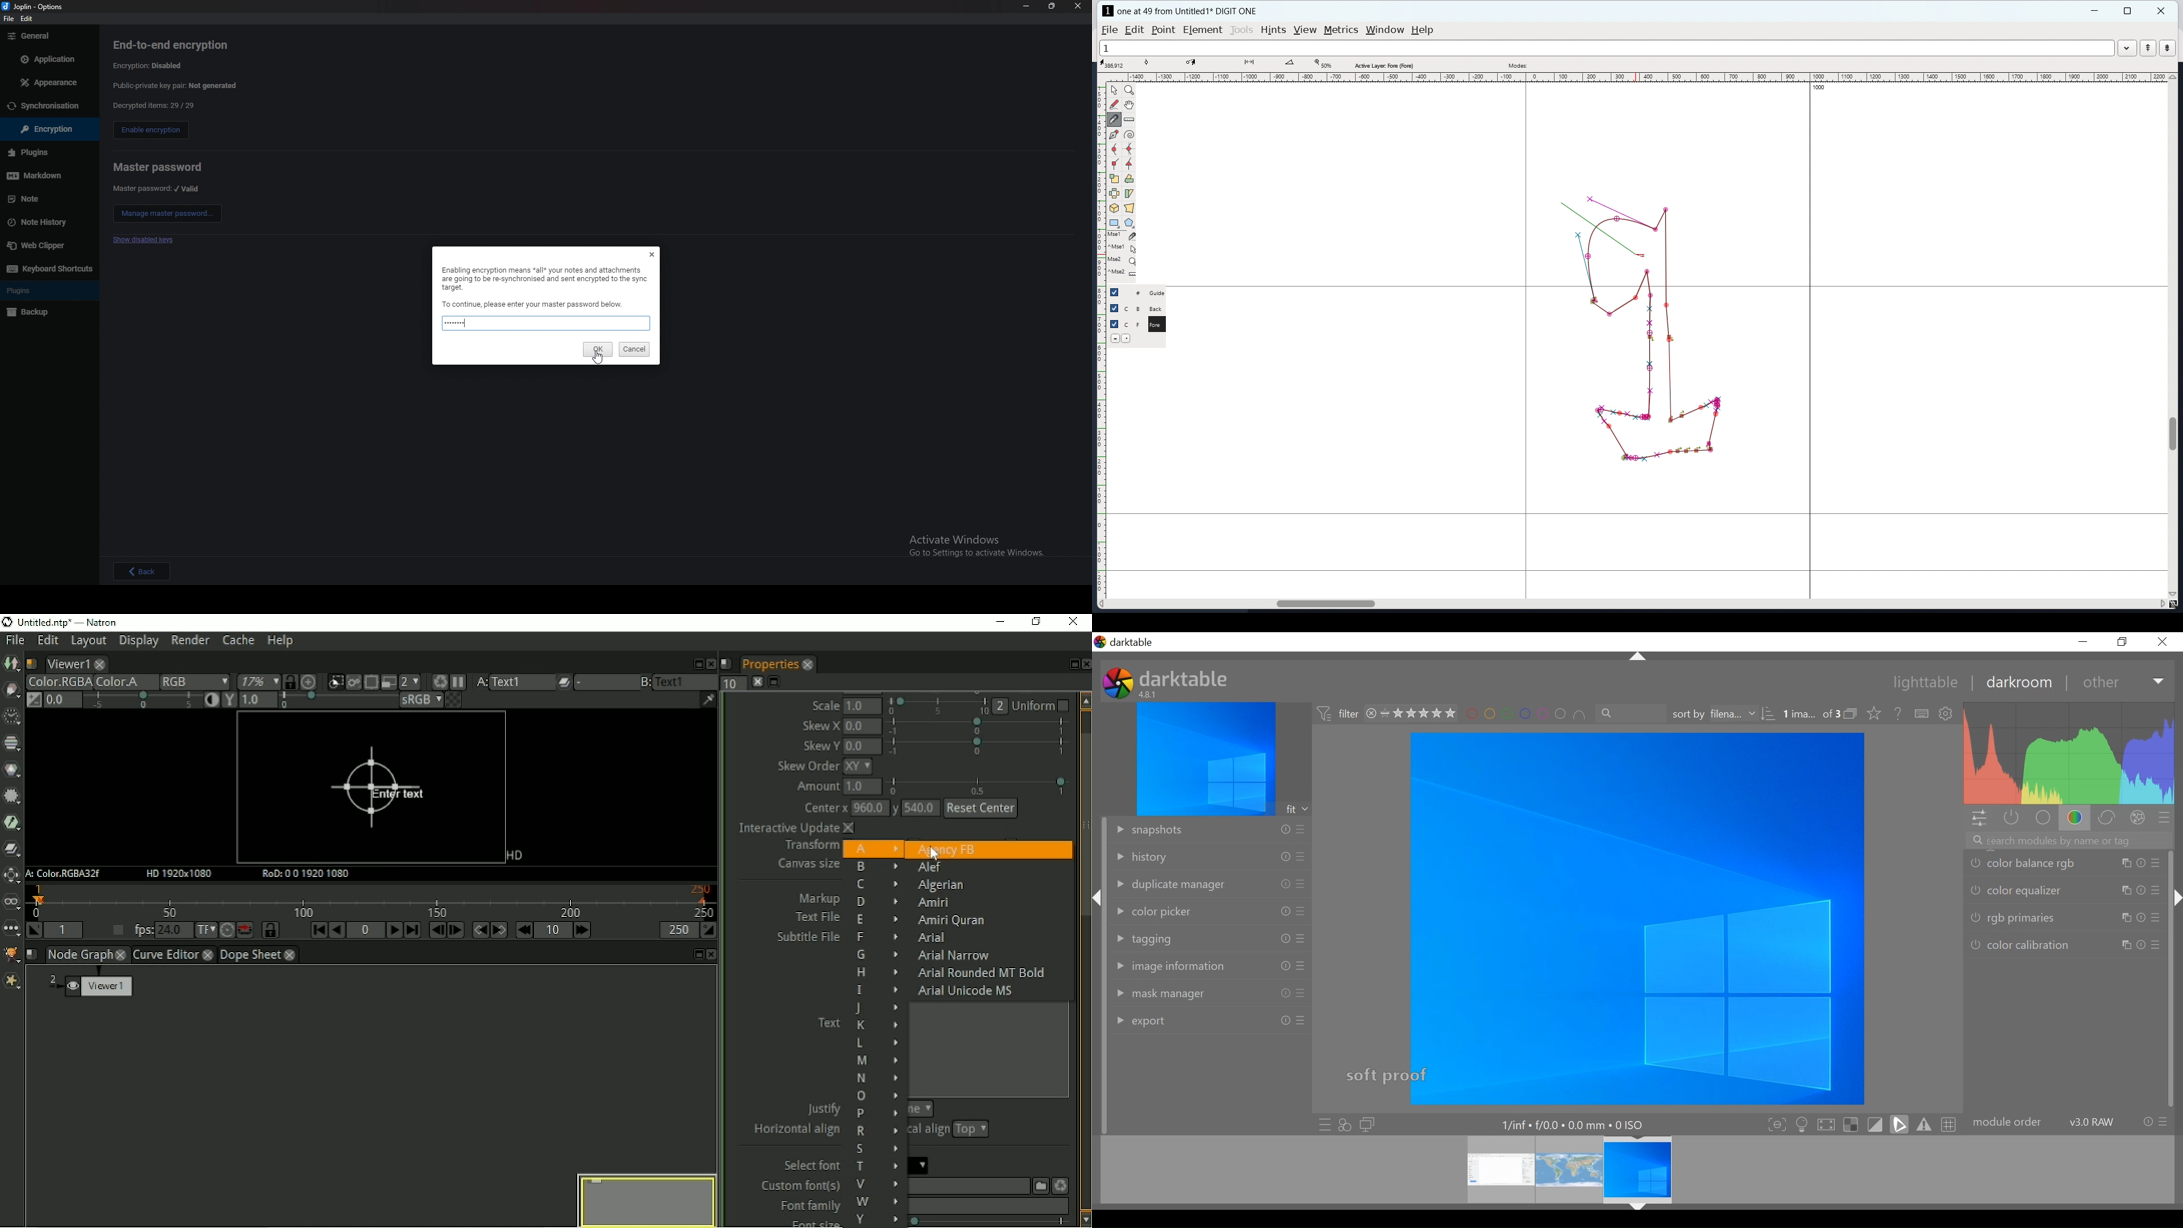 This screenshot has height=1232, width=2184. What do you see at coordinates (1125, 259) in the screenshot?
I see `mse2` at bounding box center [1125, 259].